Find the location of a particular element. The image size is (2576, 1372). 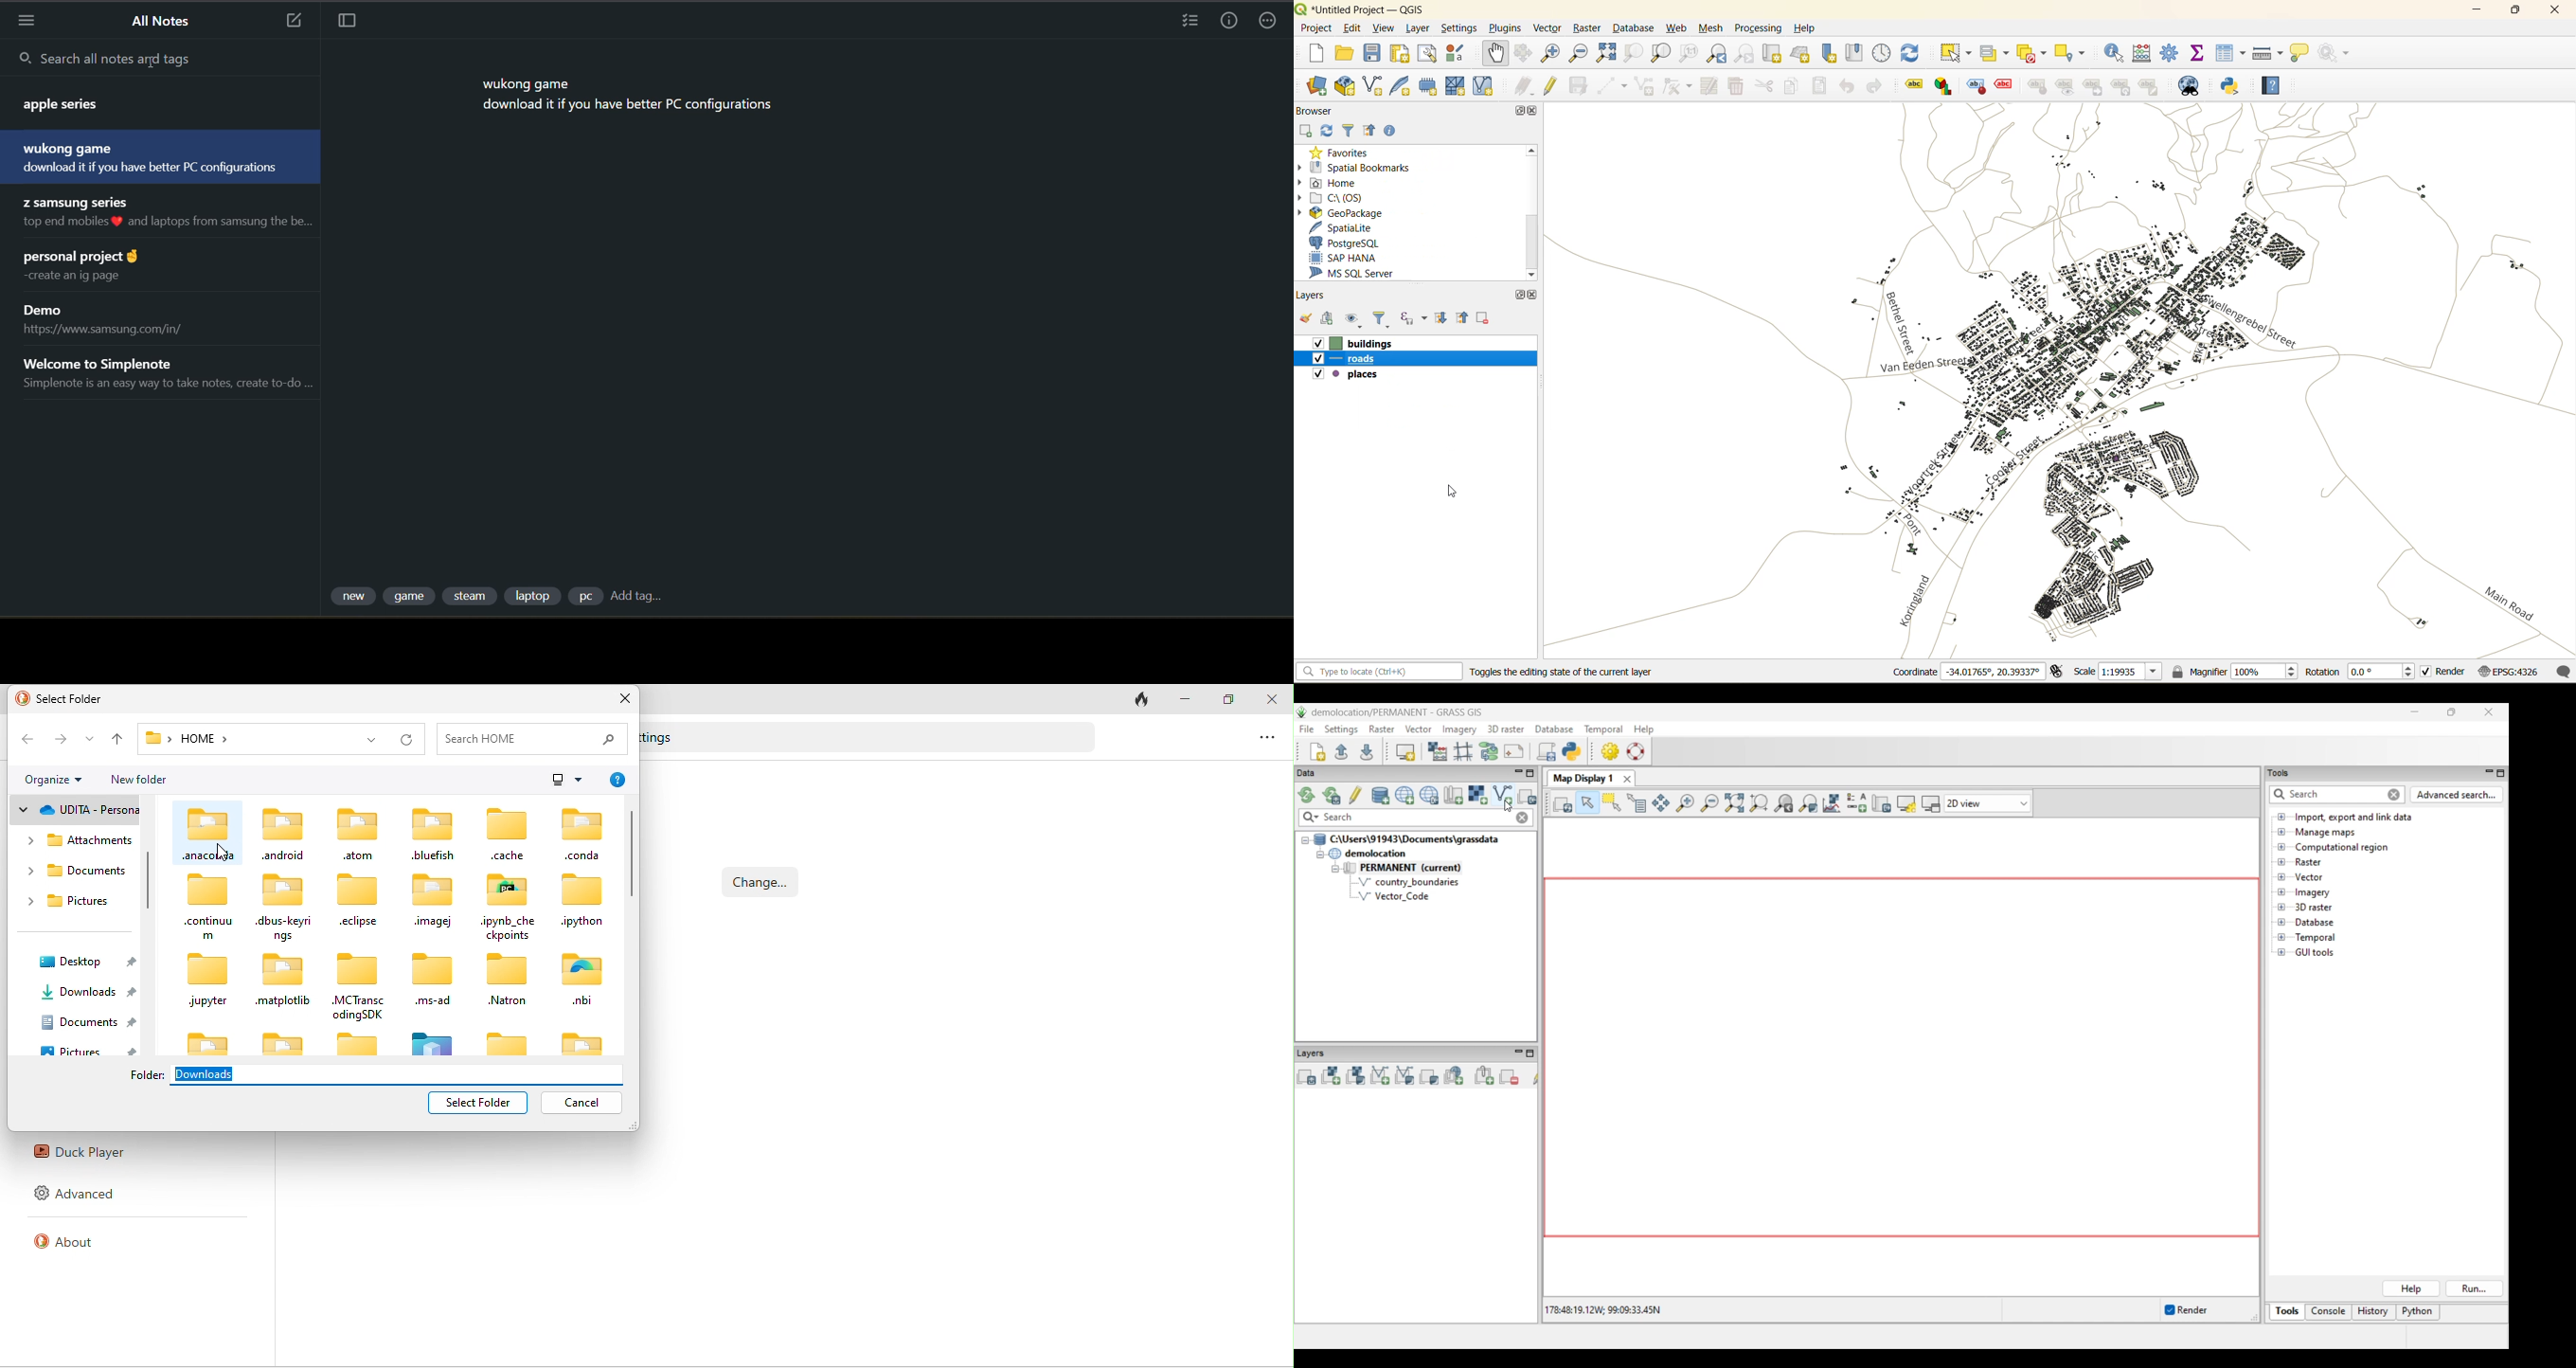

up to is located at coordinates (116, 739).